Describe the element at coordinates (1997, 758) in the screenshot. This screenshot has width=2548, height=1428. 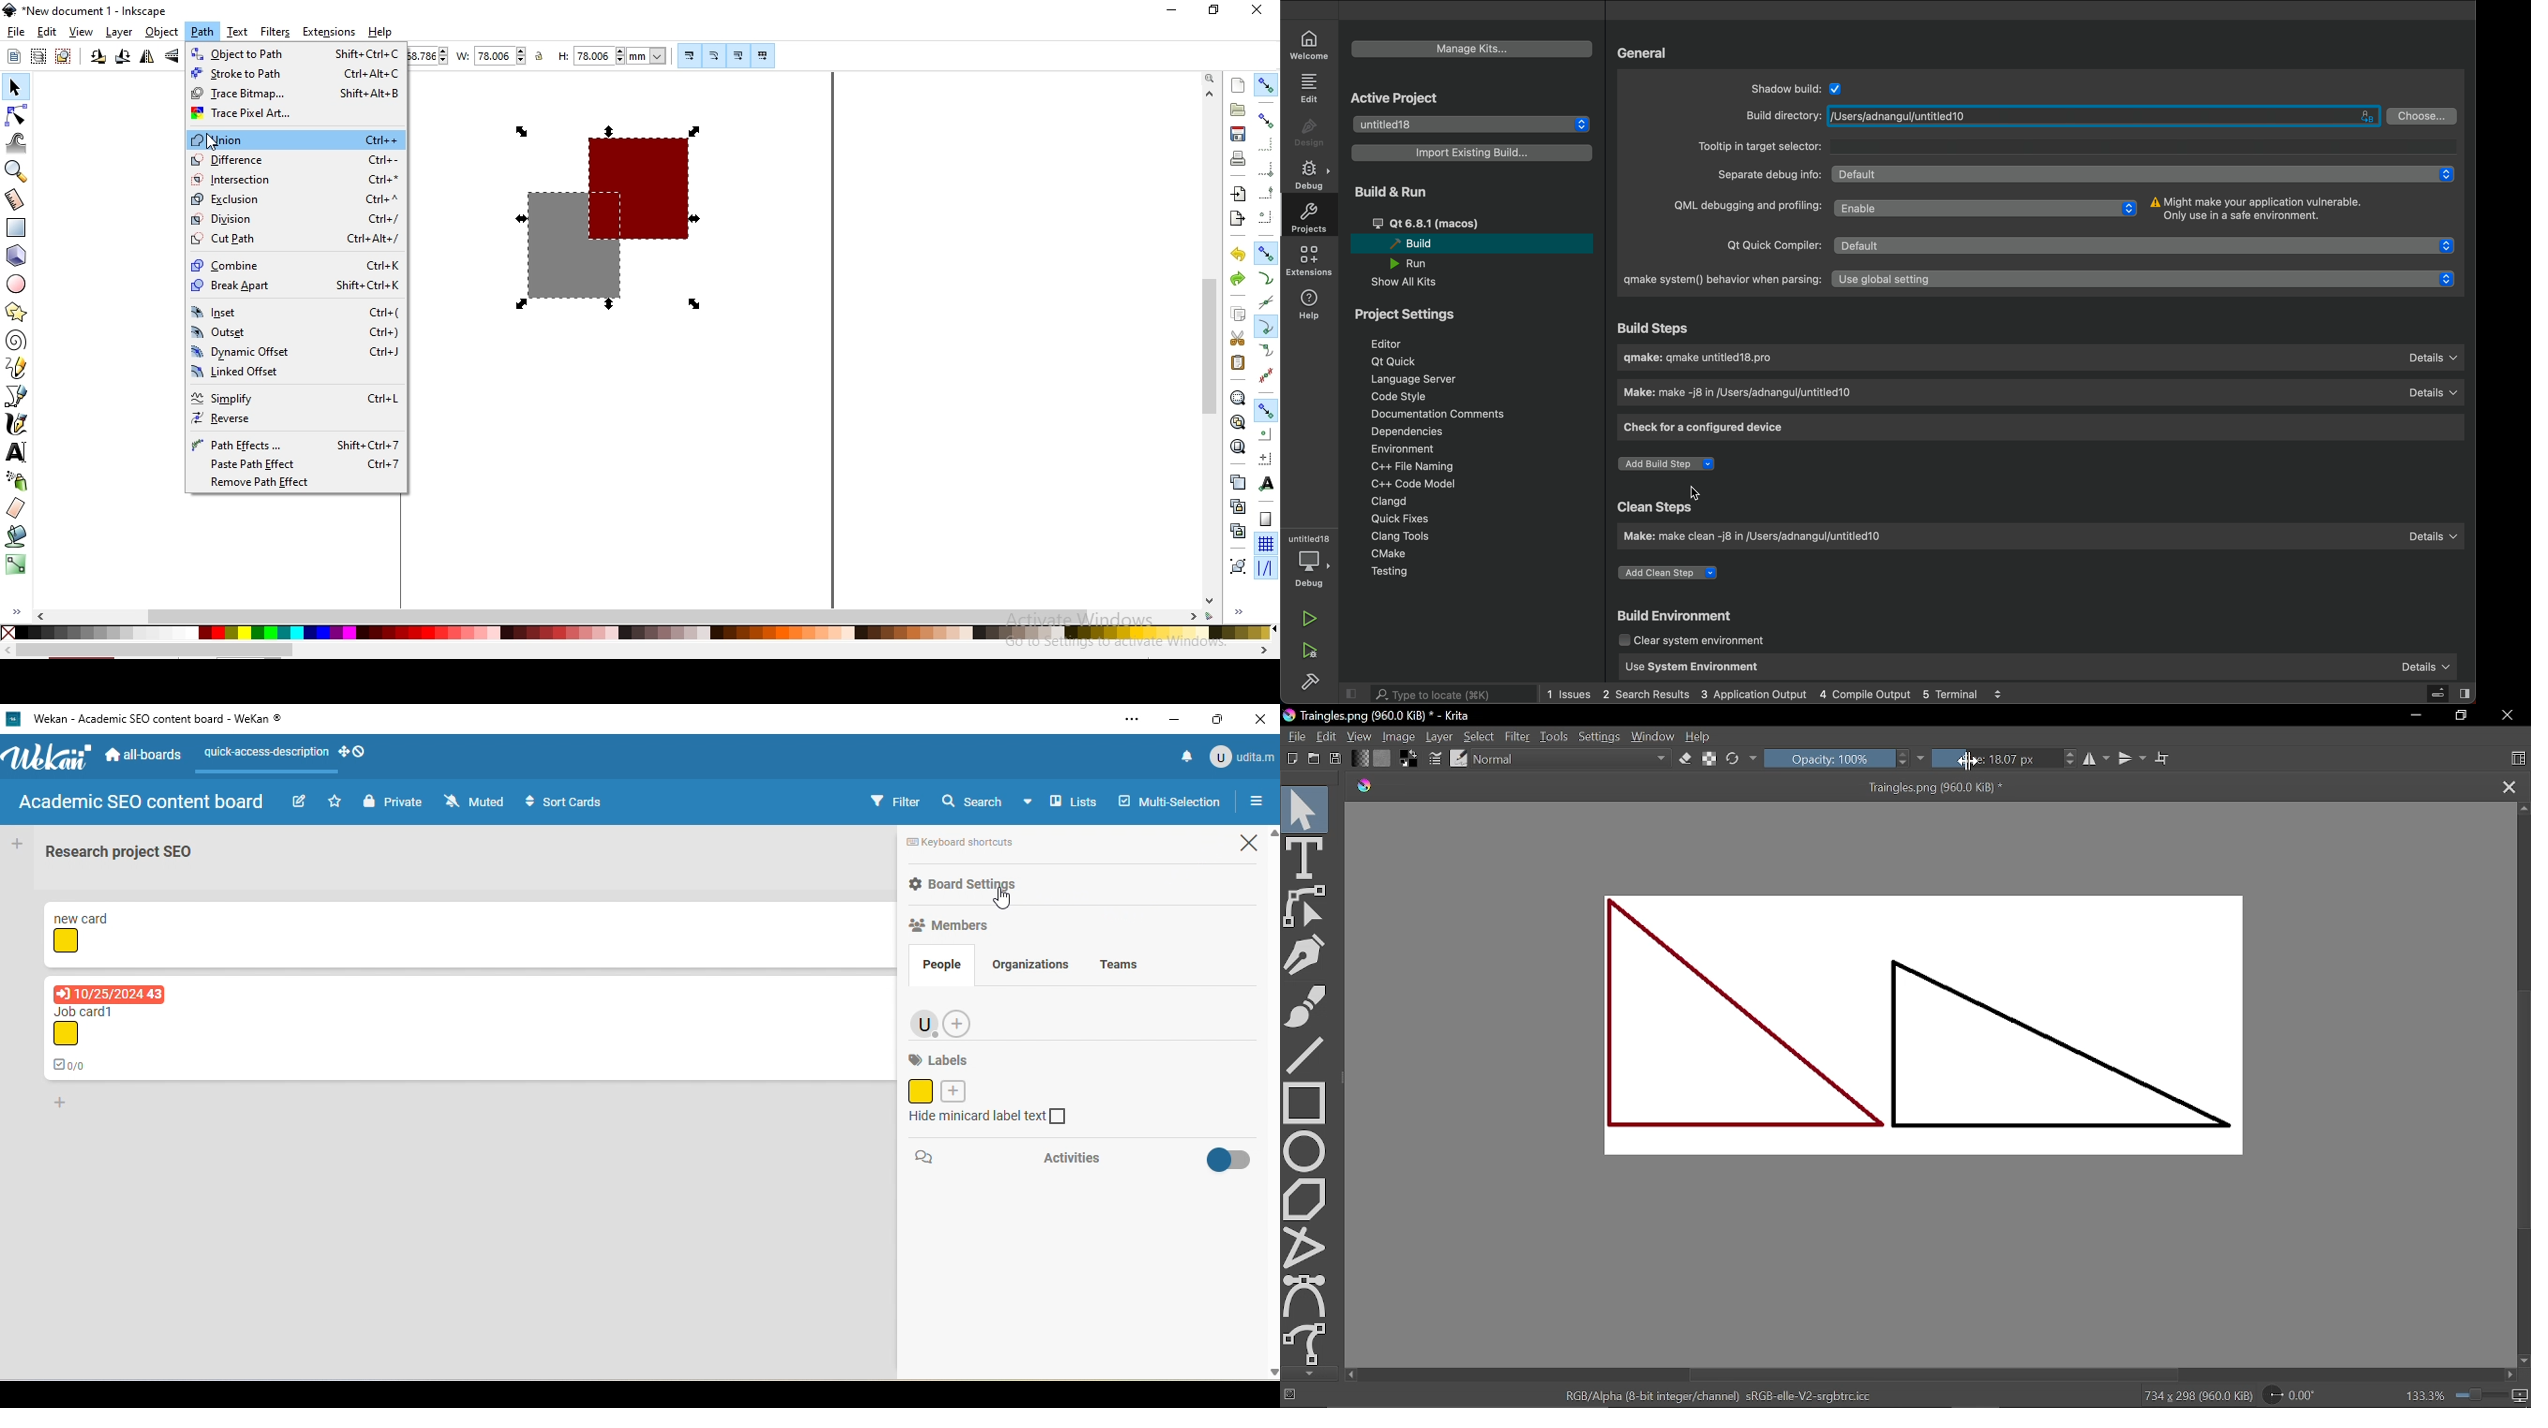
I see `Size: 18.07 px` at that location.